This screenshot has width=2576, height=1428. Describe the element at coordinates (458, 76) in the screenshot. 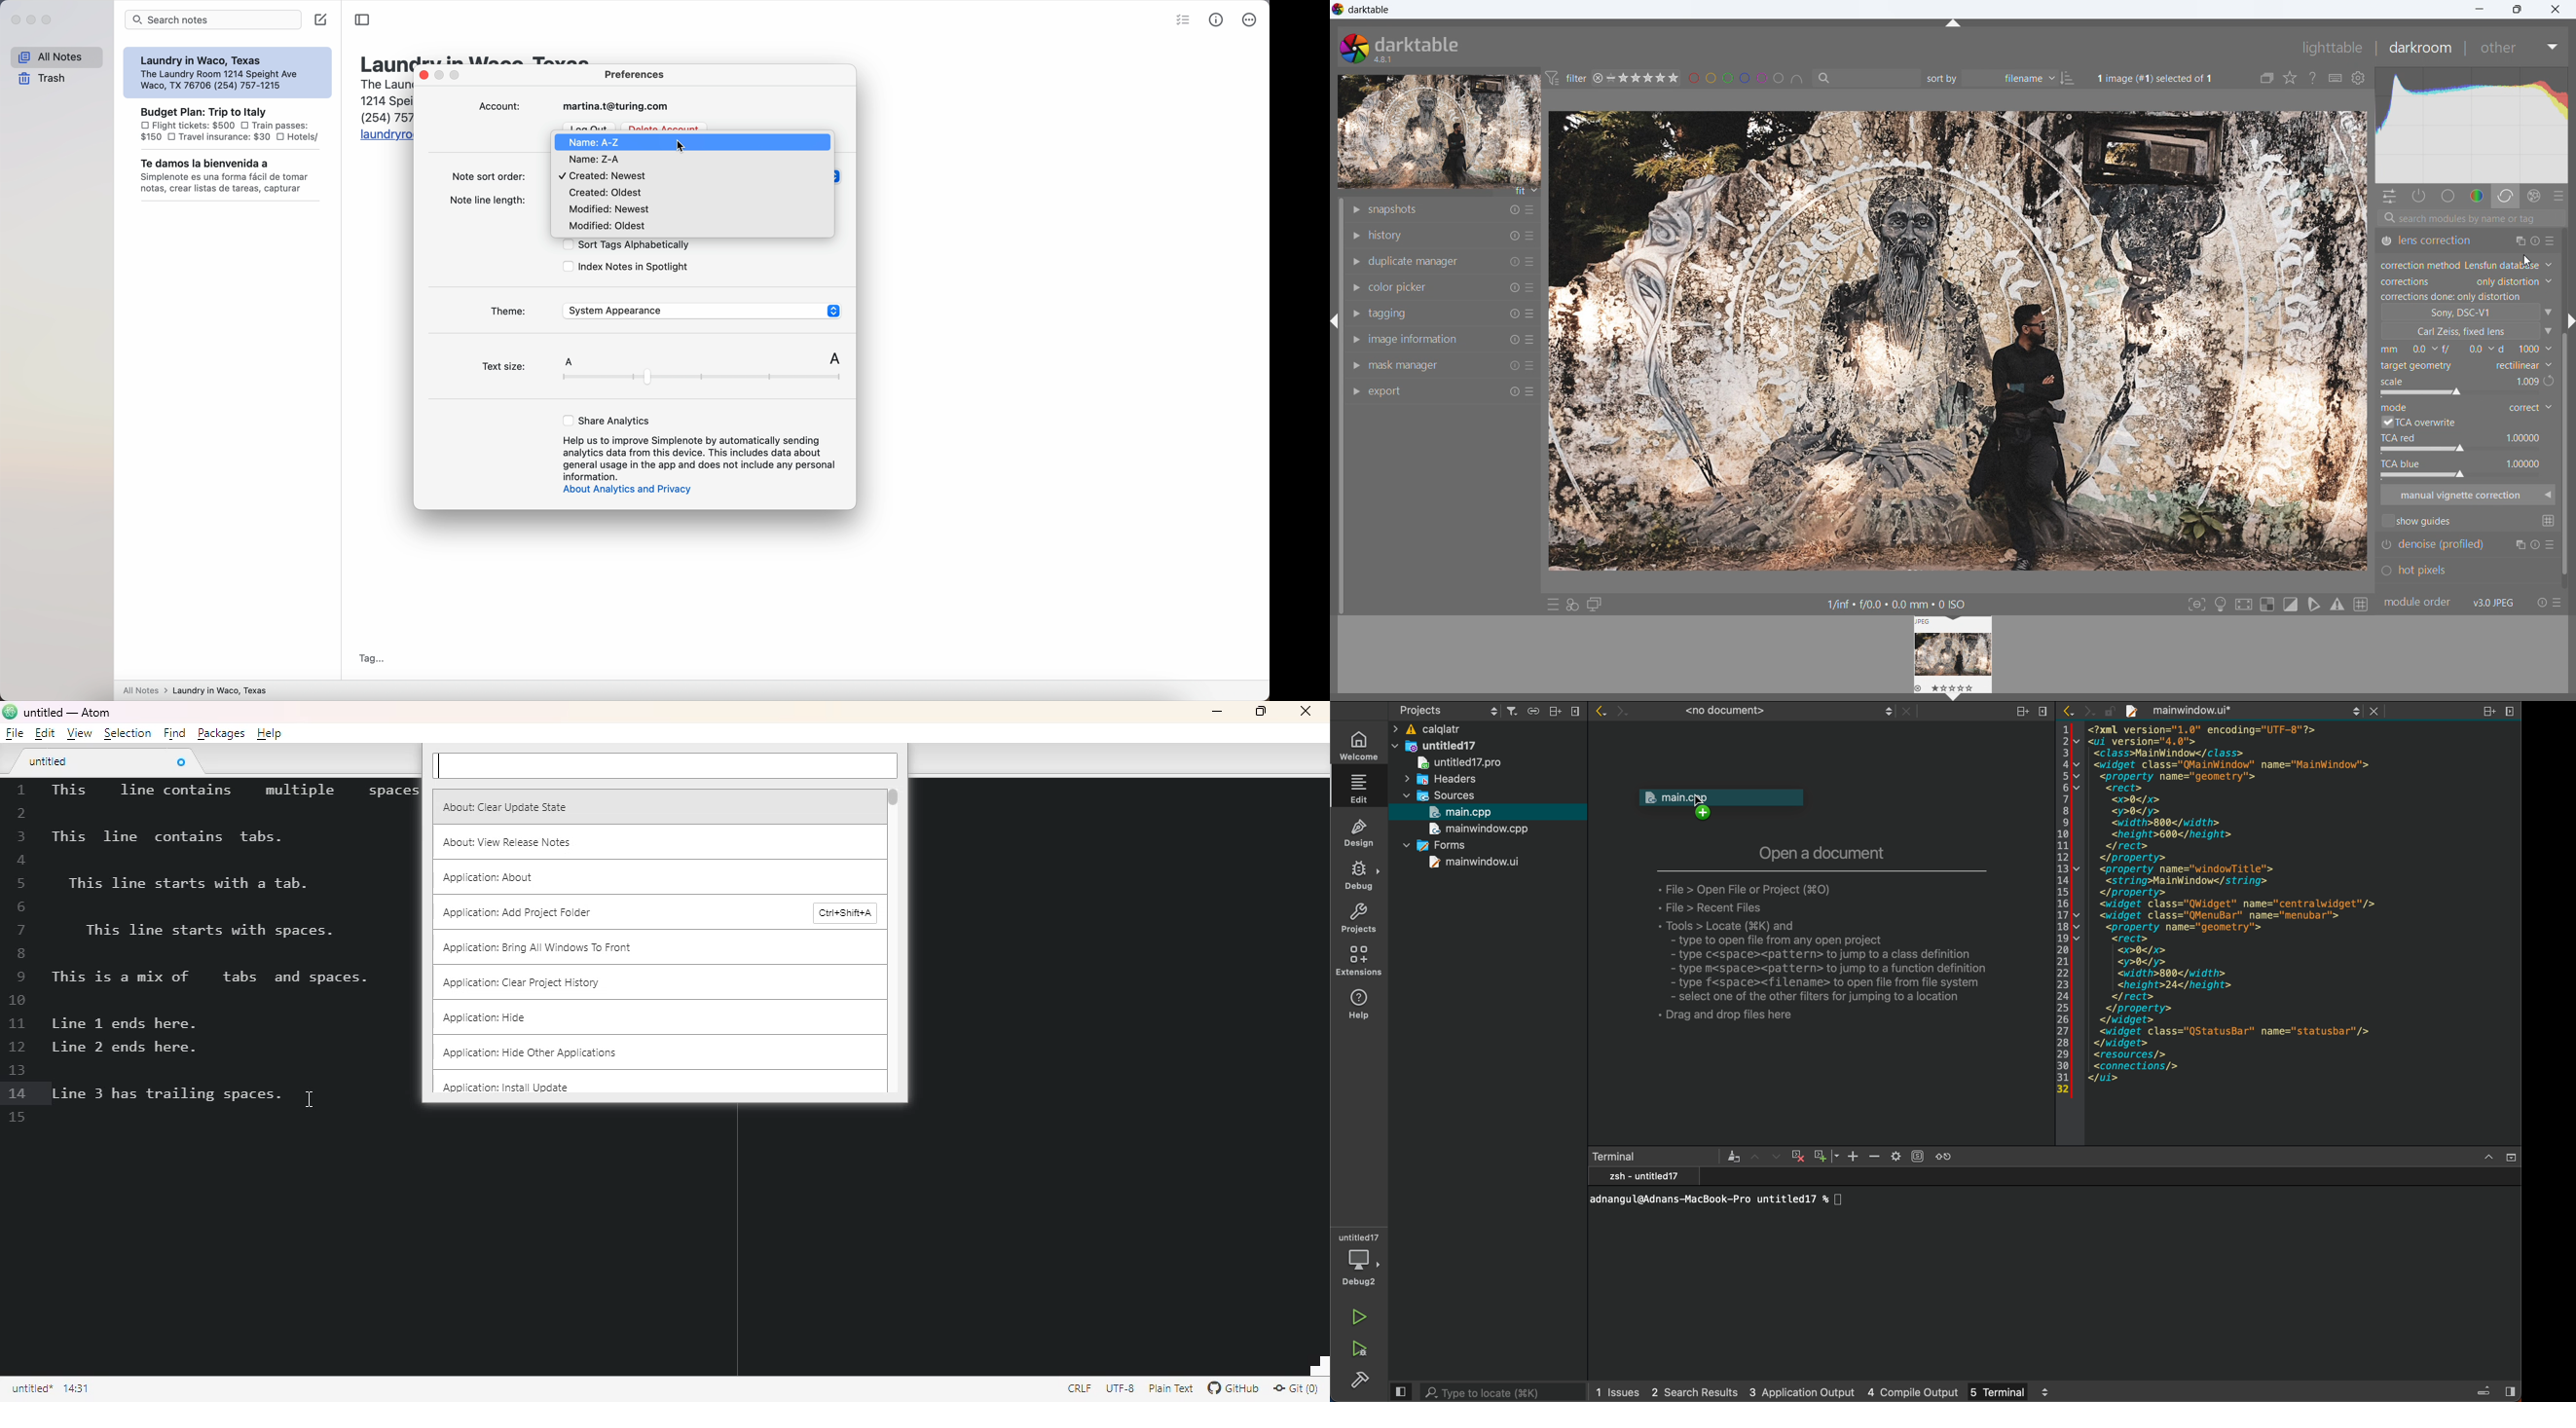

I see `disable maximize popup` at that location.